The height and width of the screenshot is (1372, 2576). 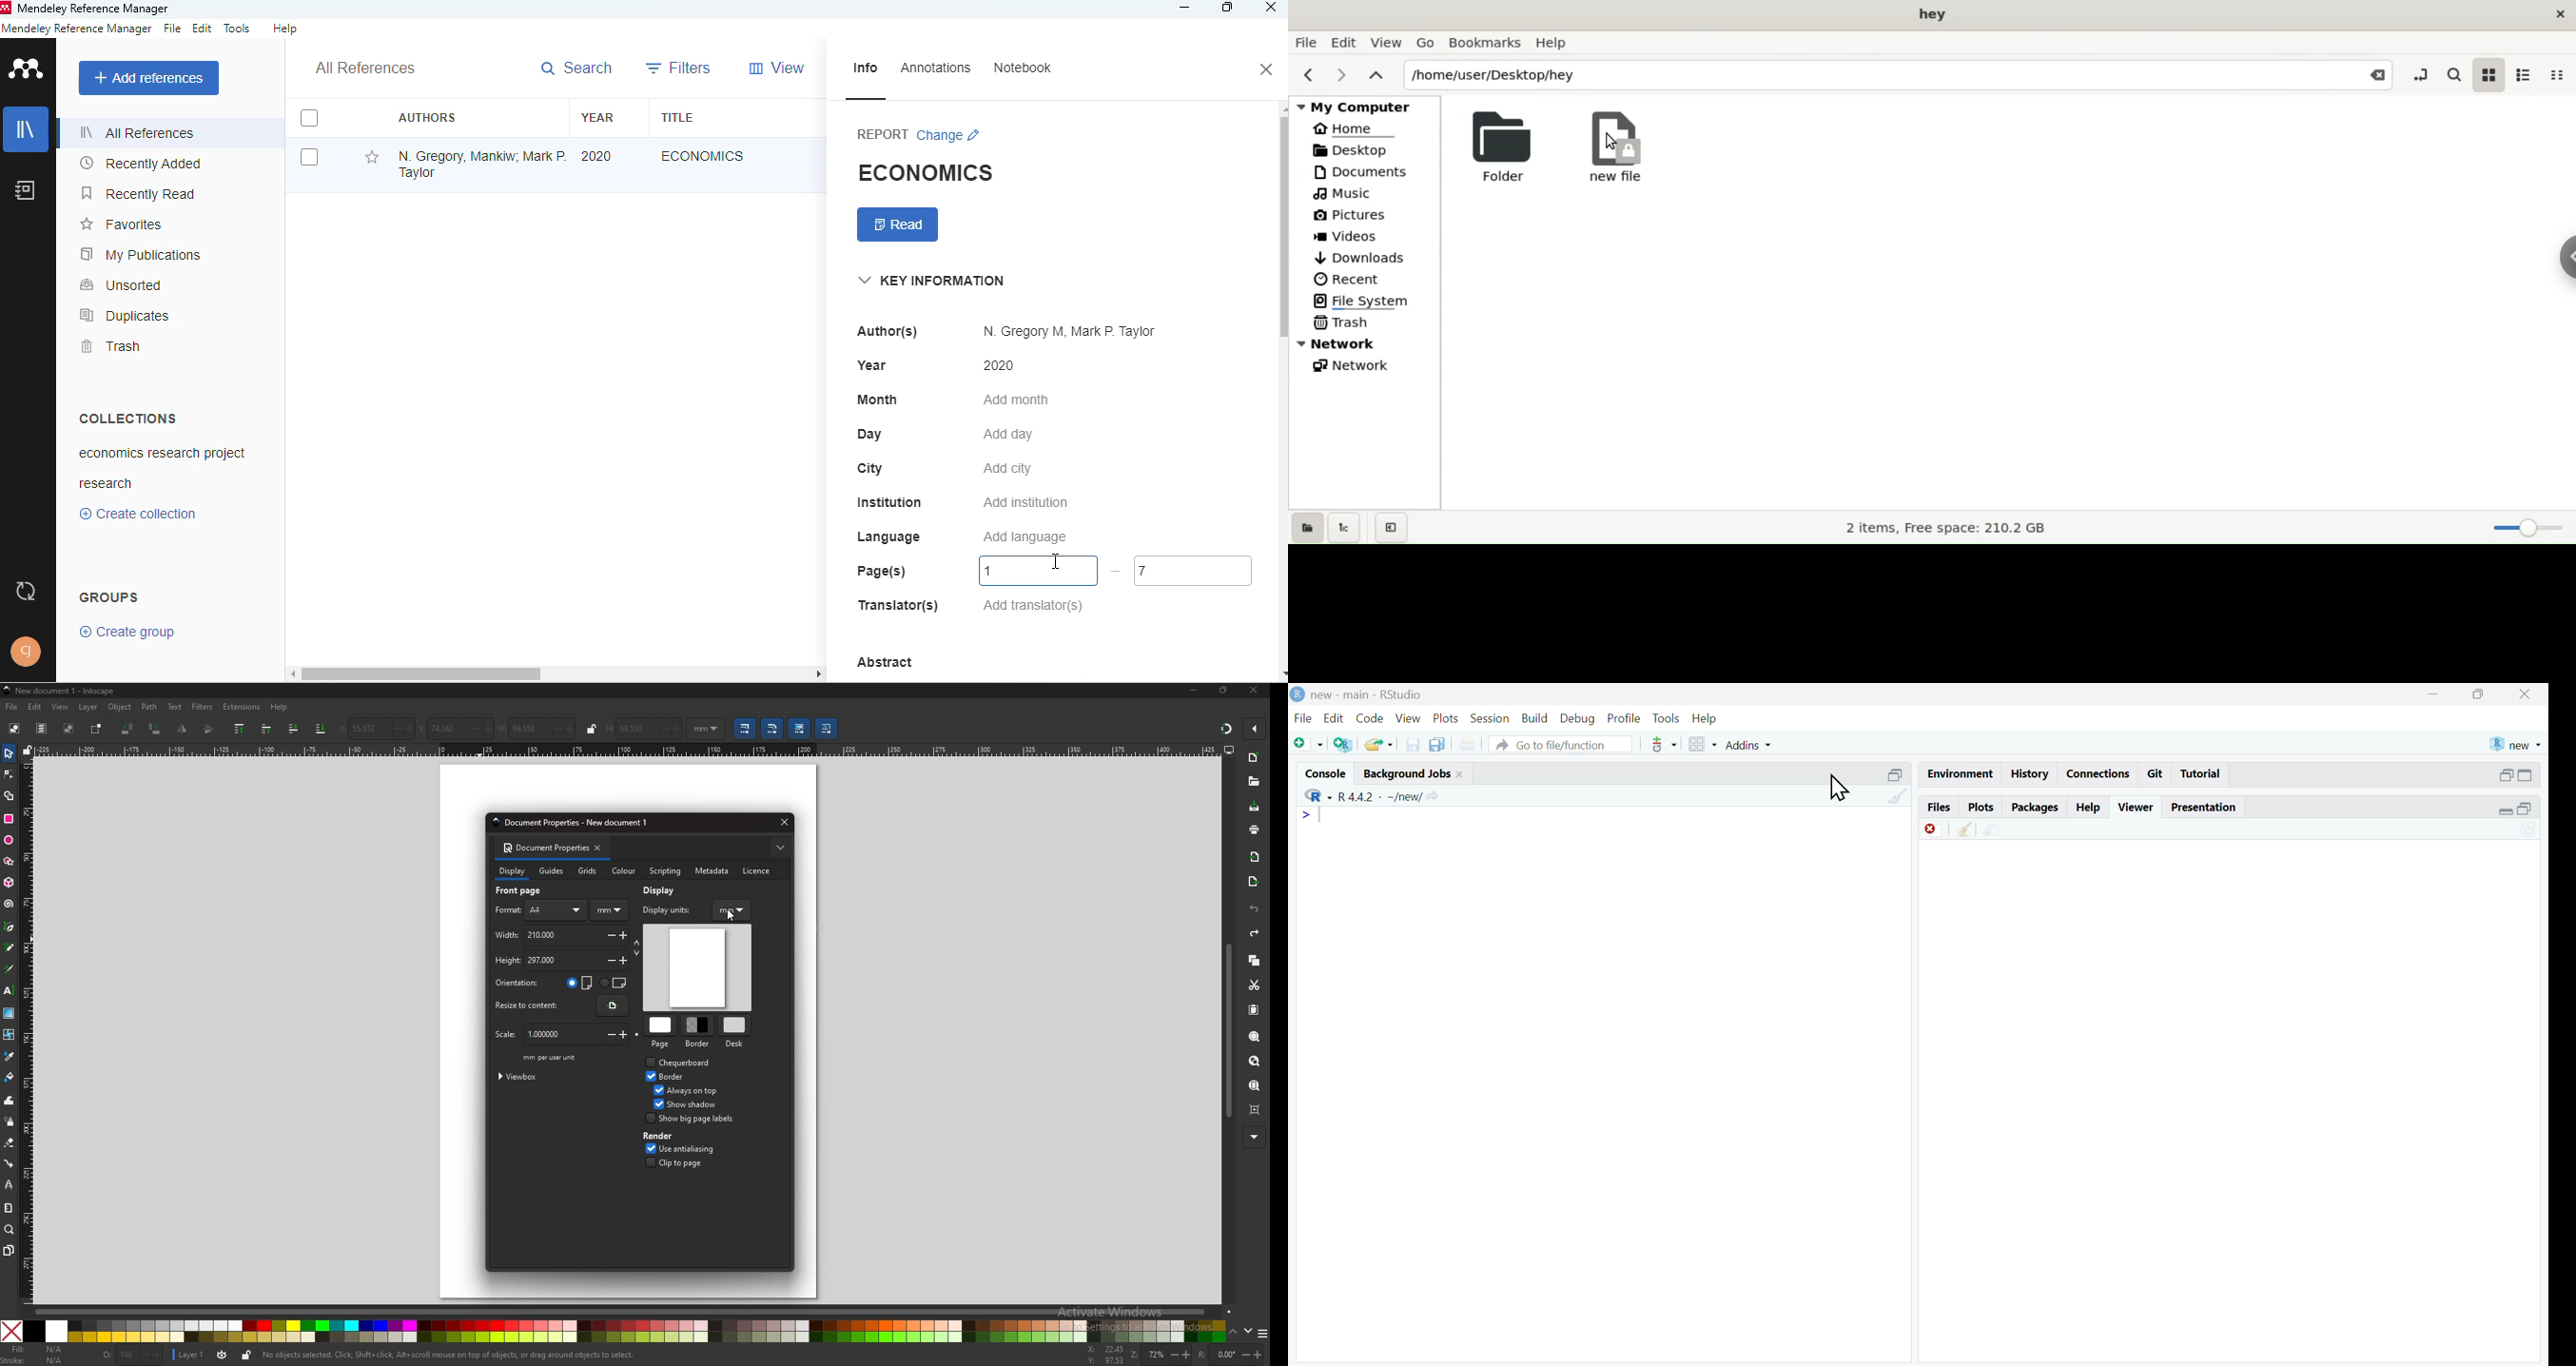 What do you see at coordinates (2204, 808) in the screenshot?
I see `Presentation` at bounding box center [2204, 808].